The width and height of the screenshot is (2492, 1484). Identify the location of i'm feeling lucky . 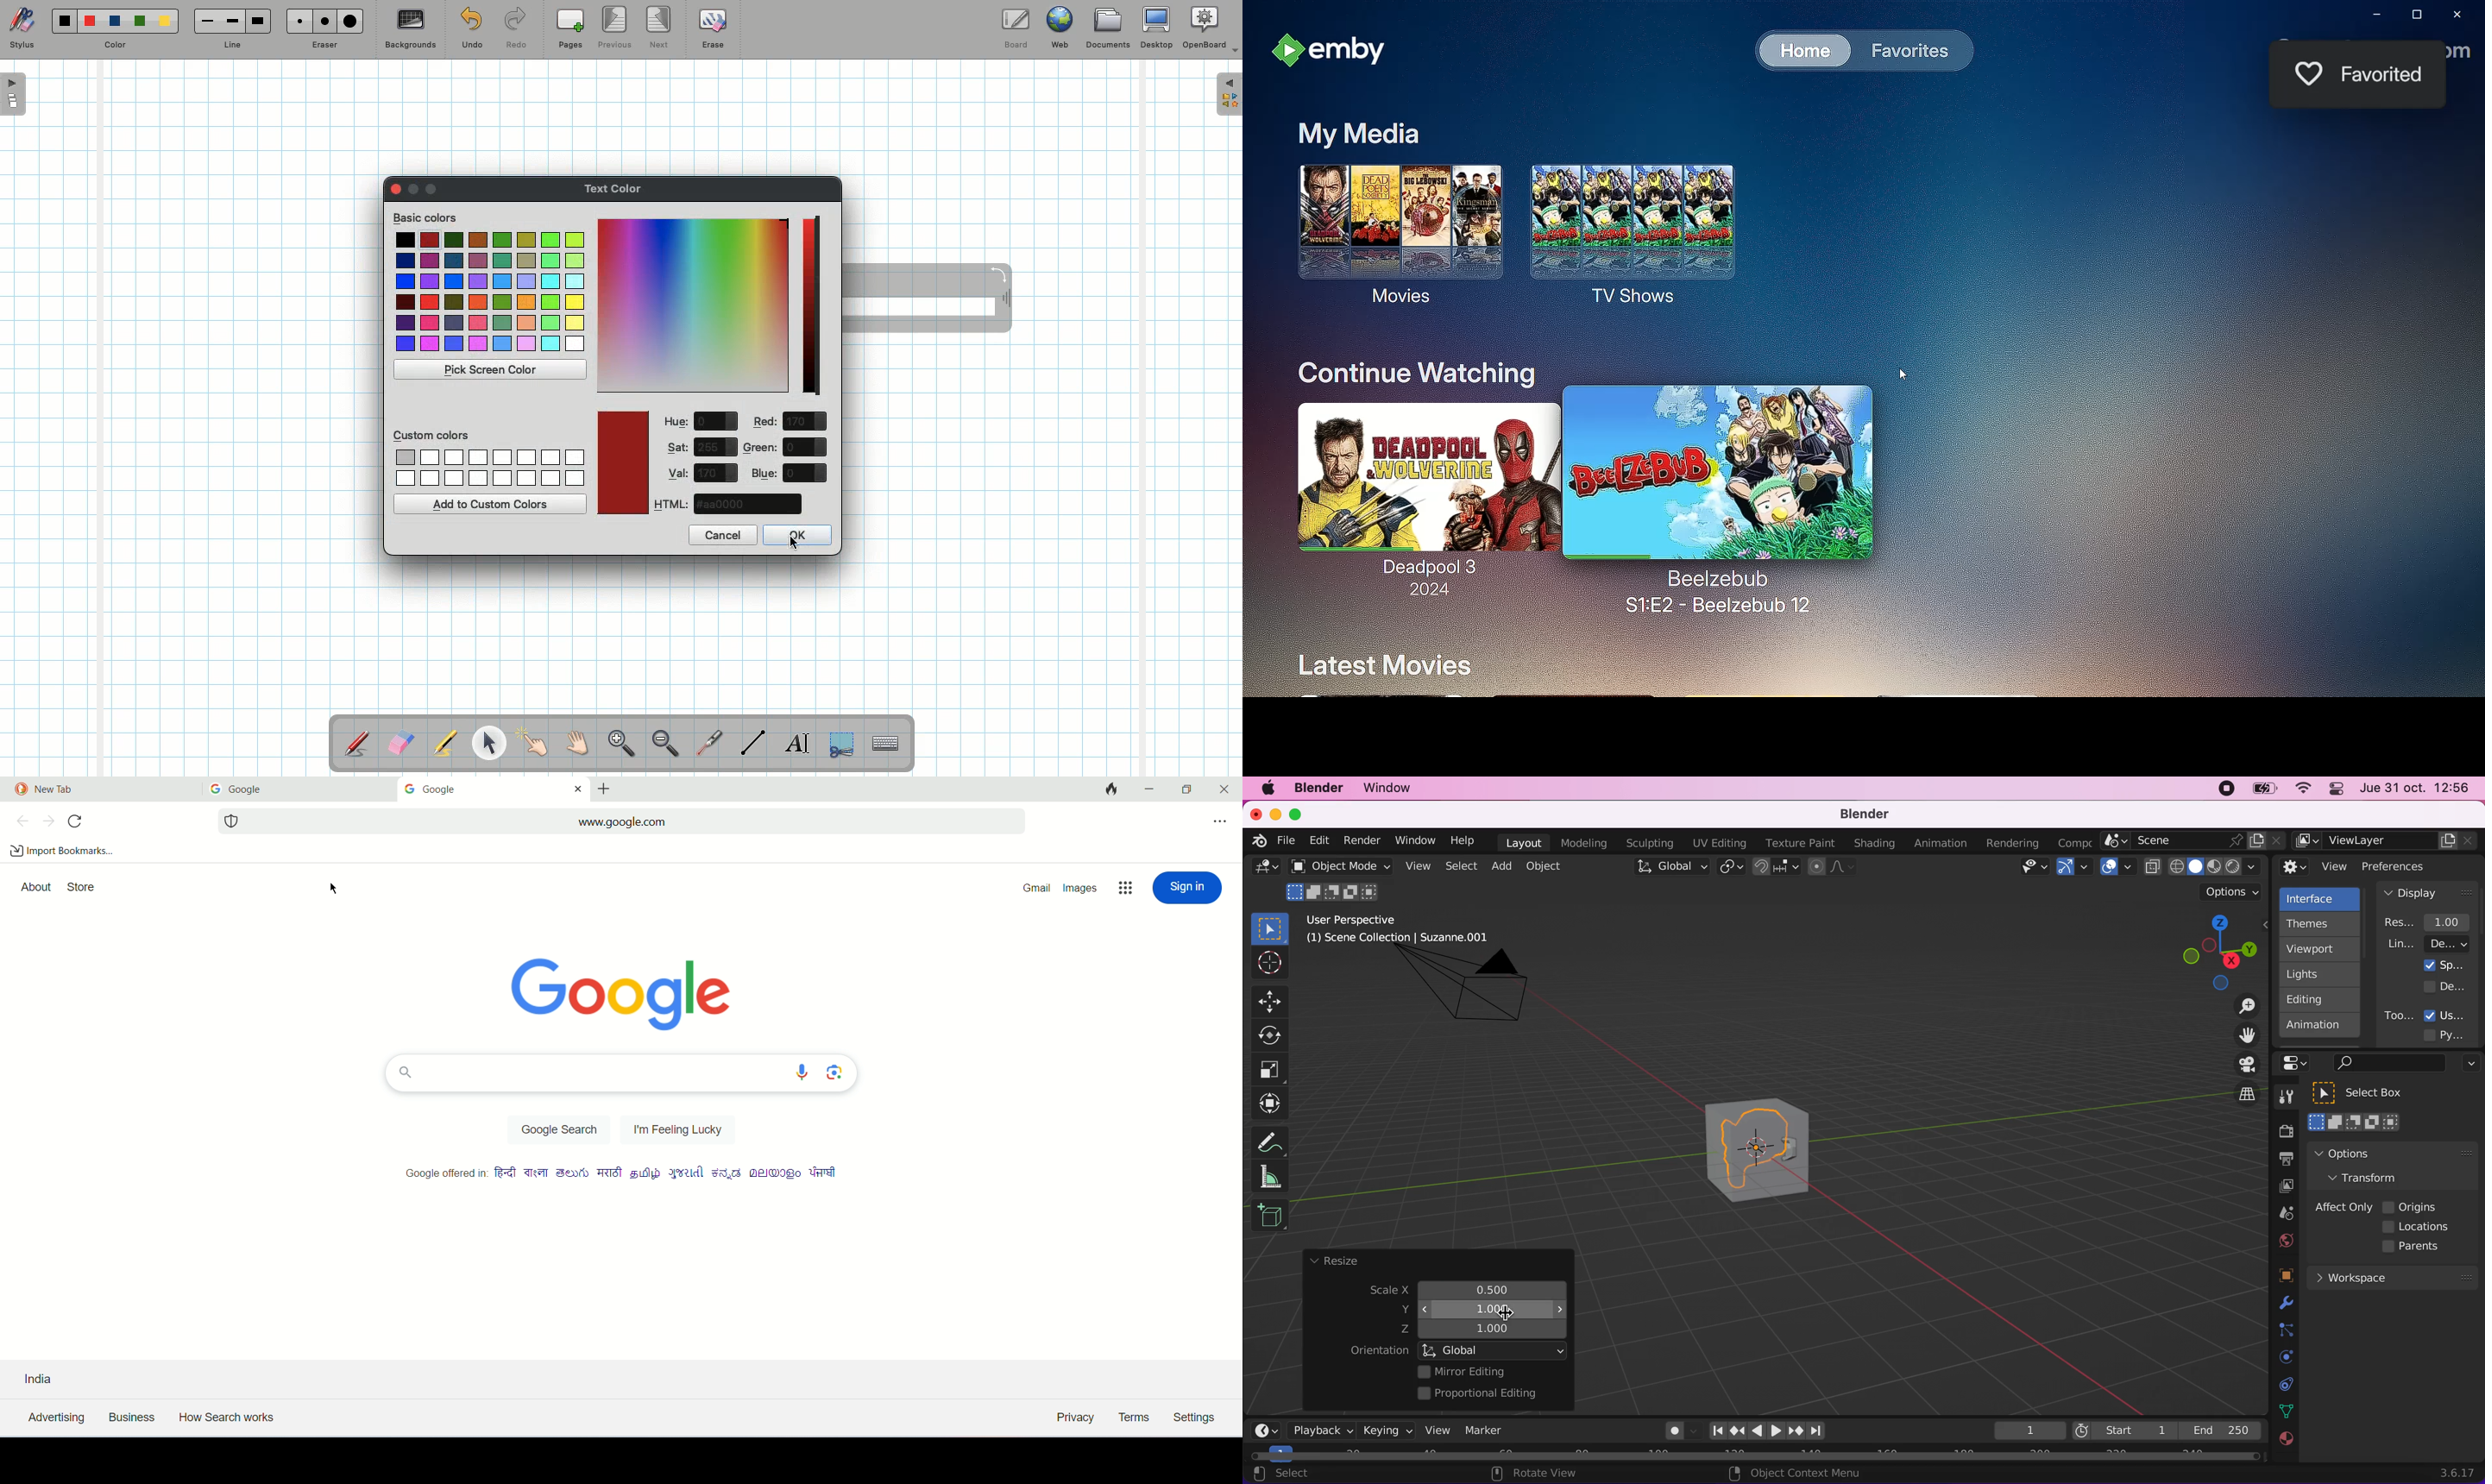
(685, 1127).